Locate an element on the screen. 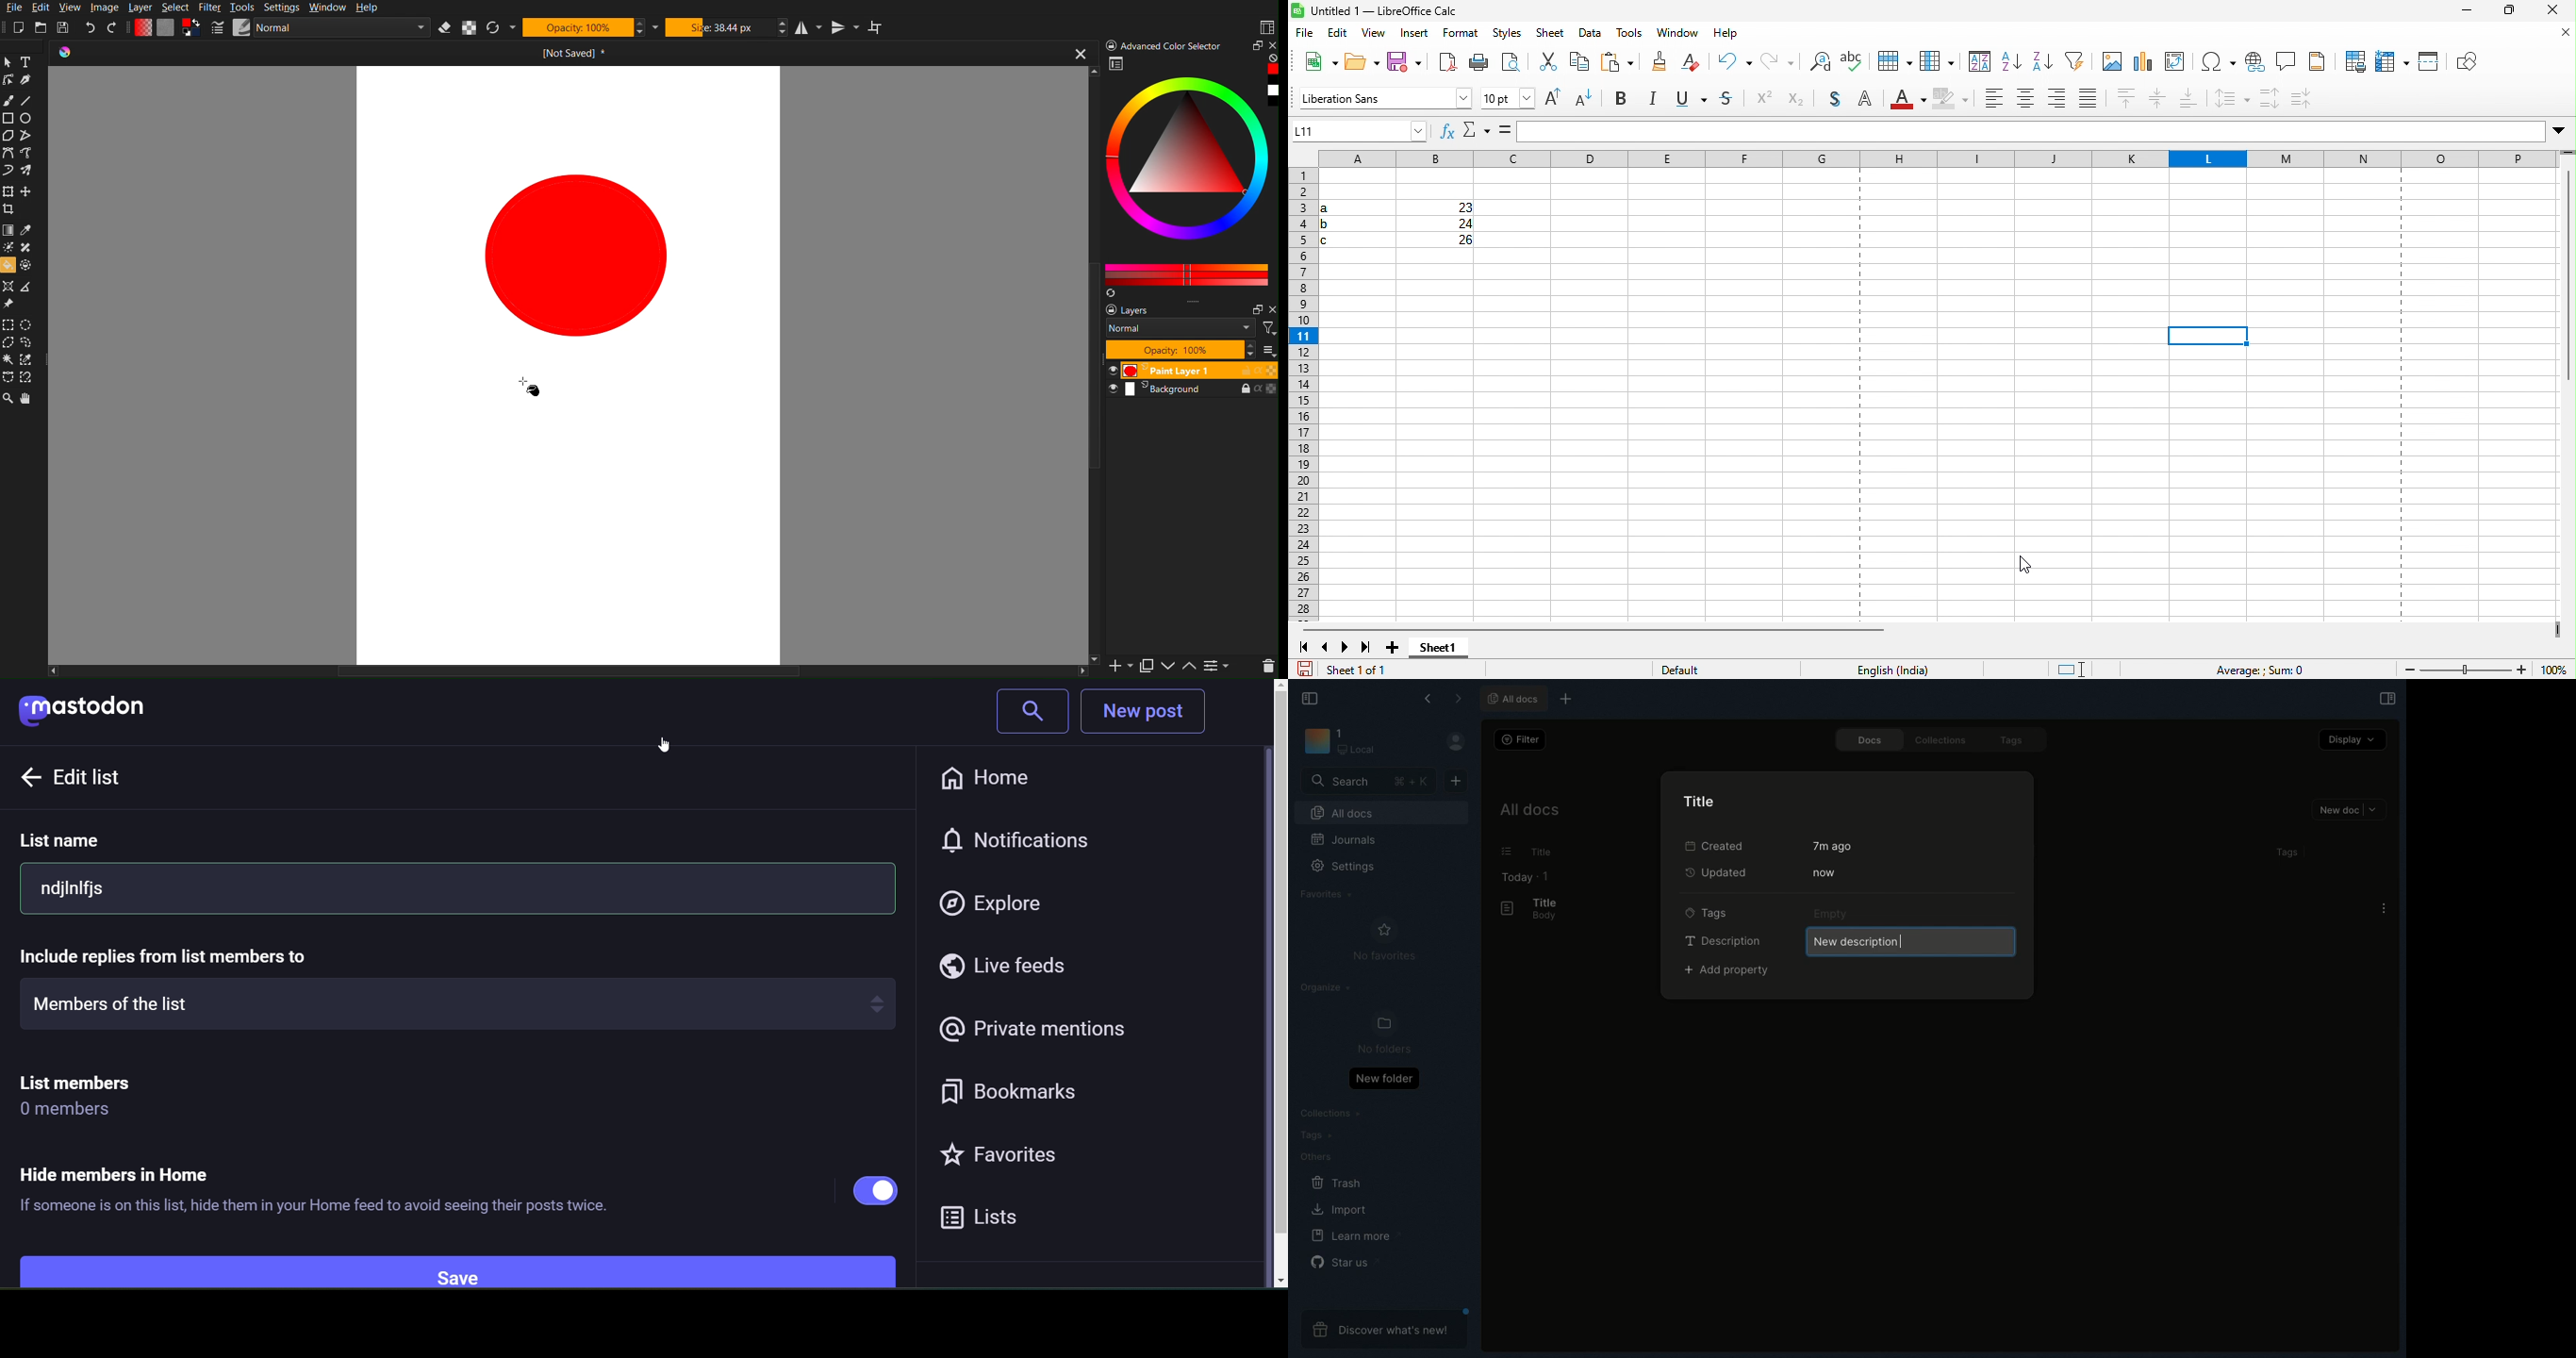  Similar Color is located at coordinates (29, 361).